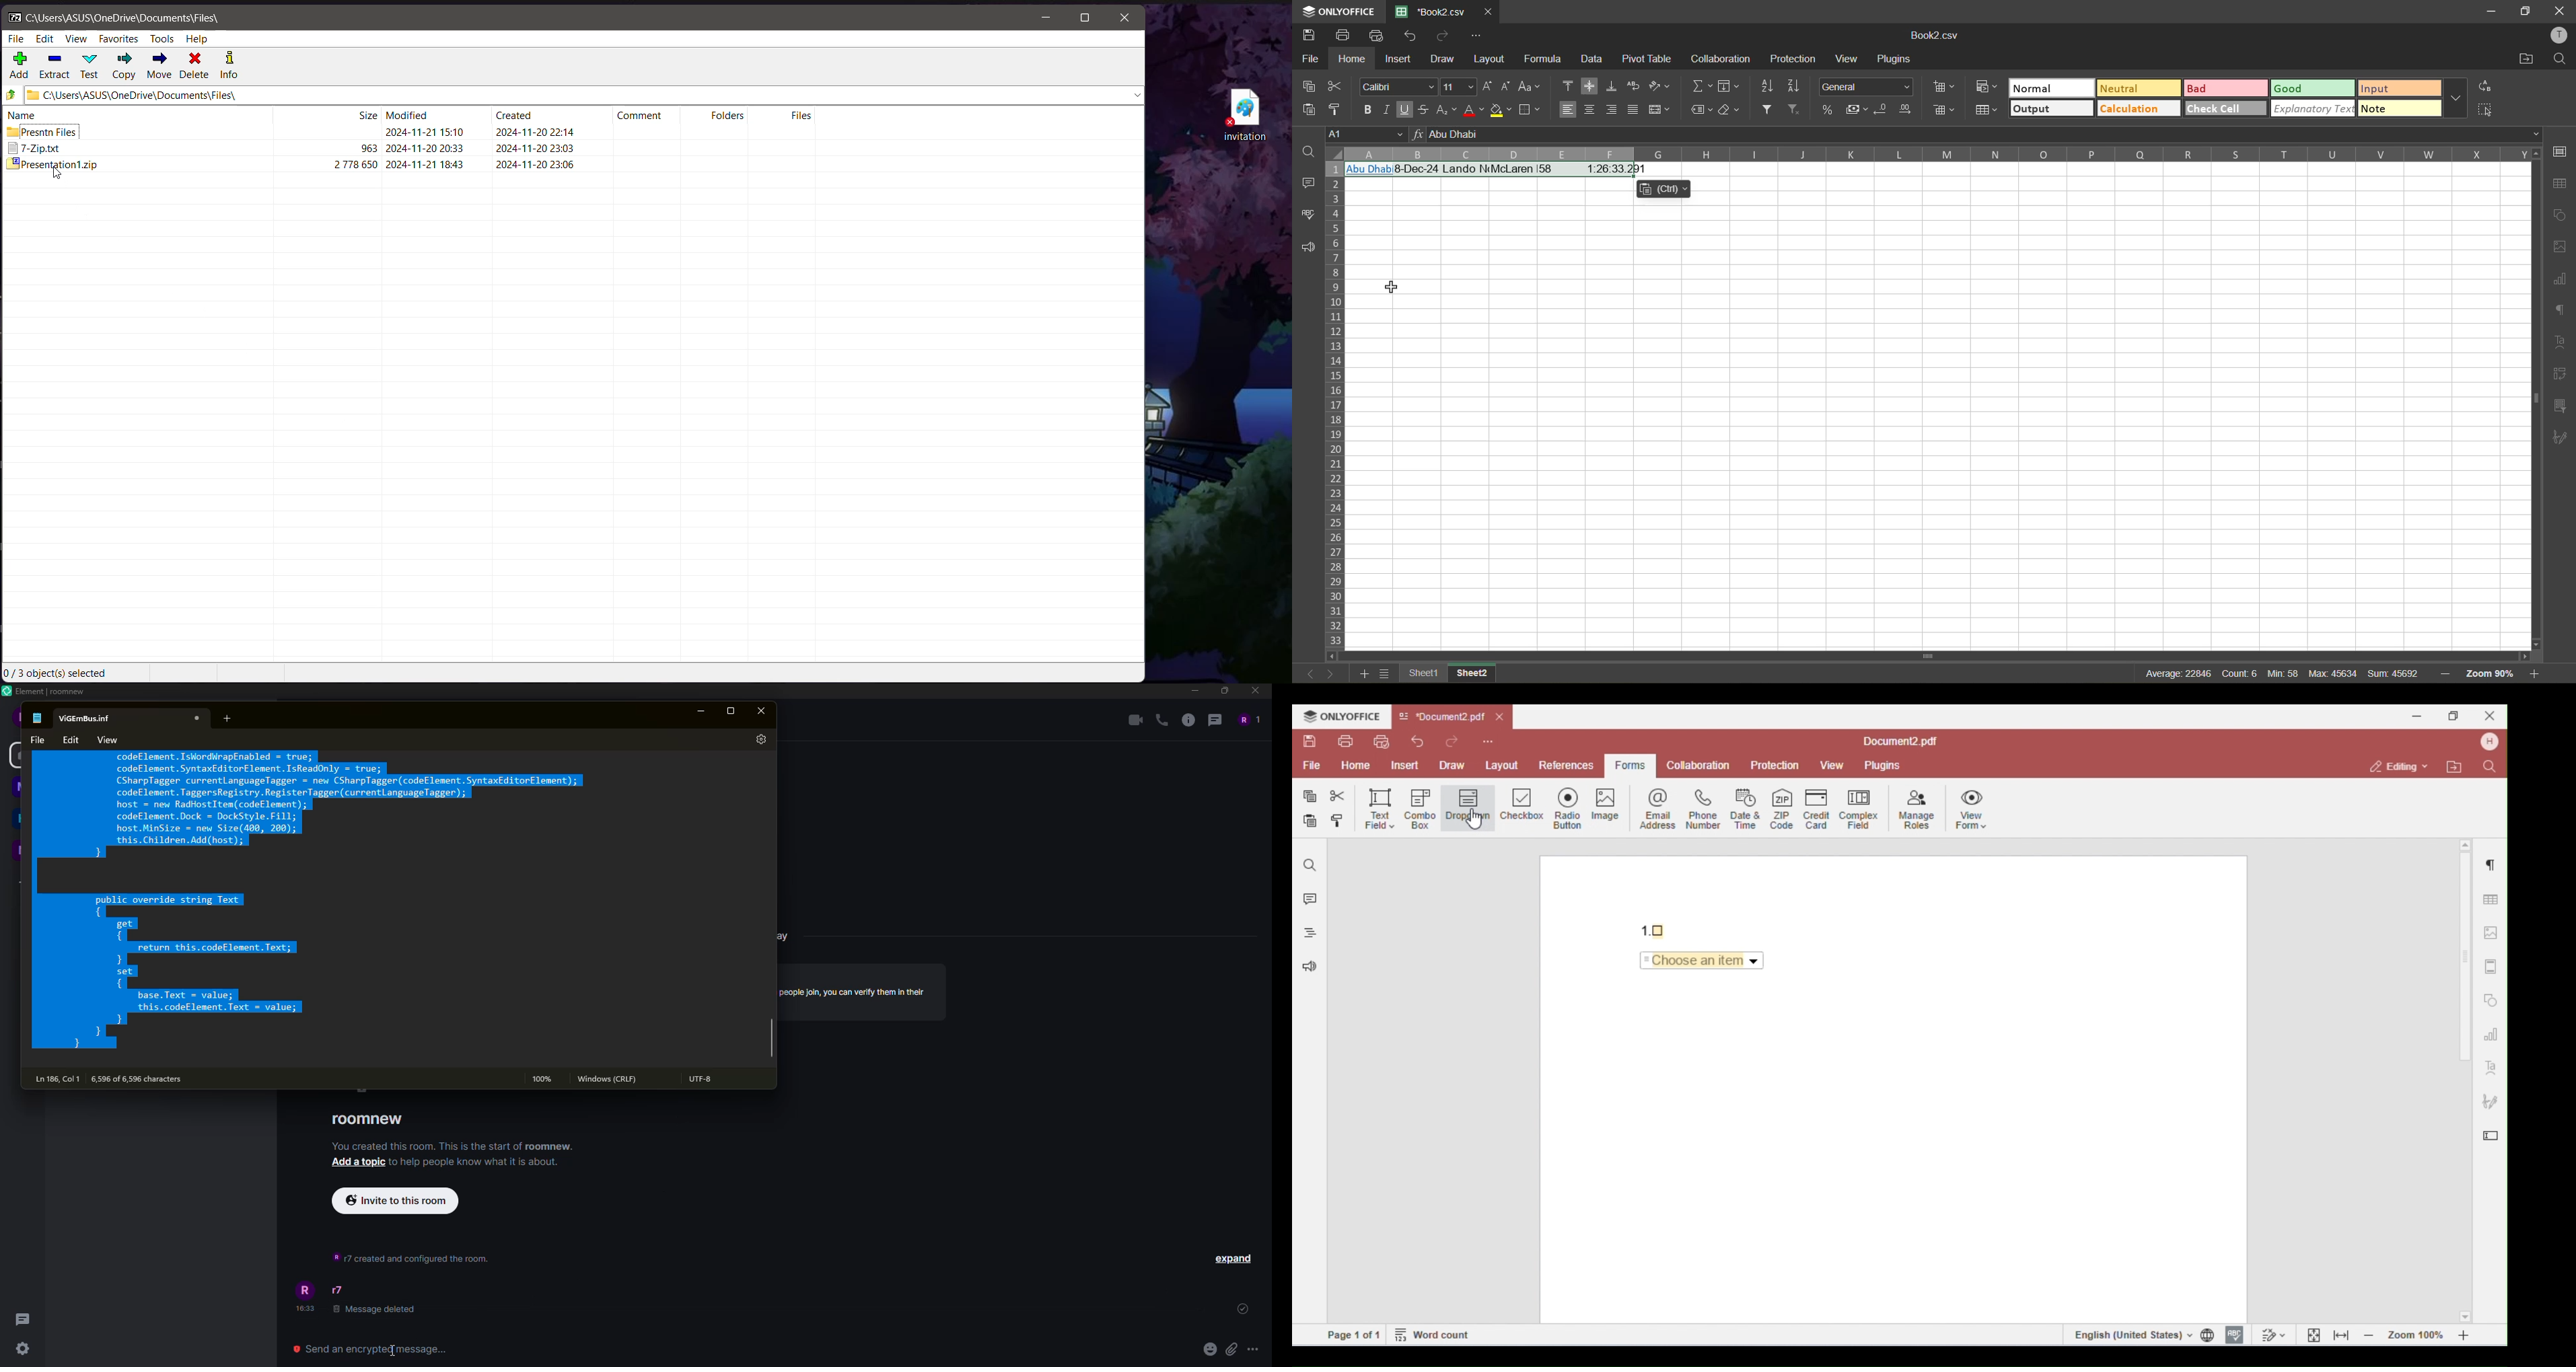 This screenshot has height=1372, width=2576. Describe the element at coordinates (72, 740) in the screenshot. I see `edit` at that location.